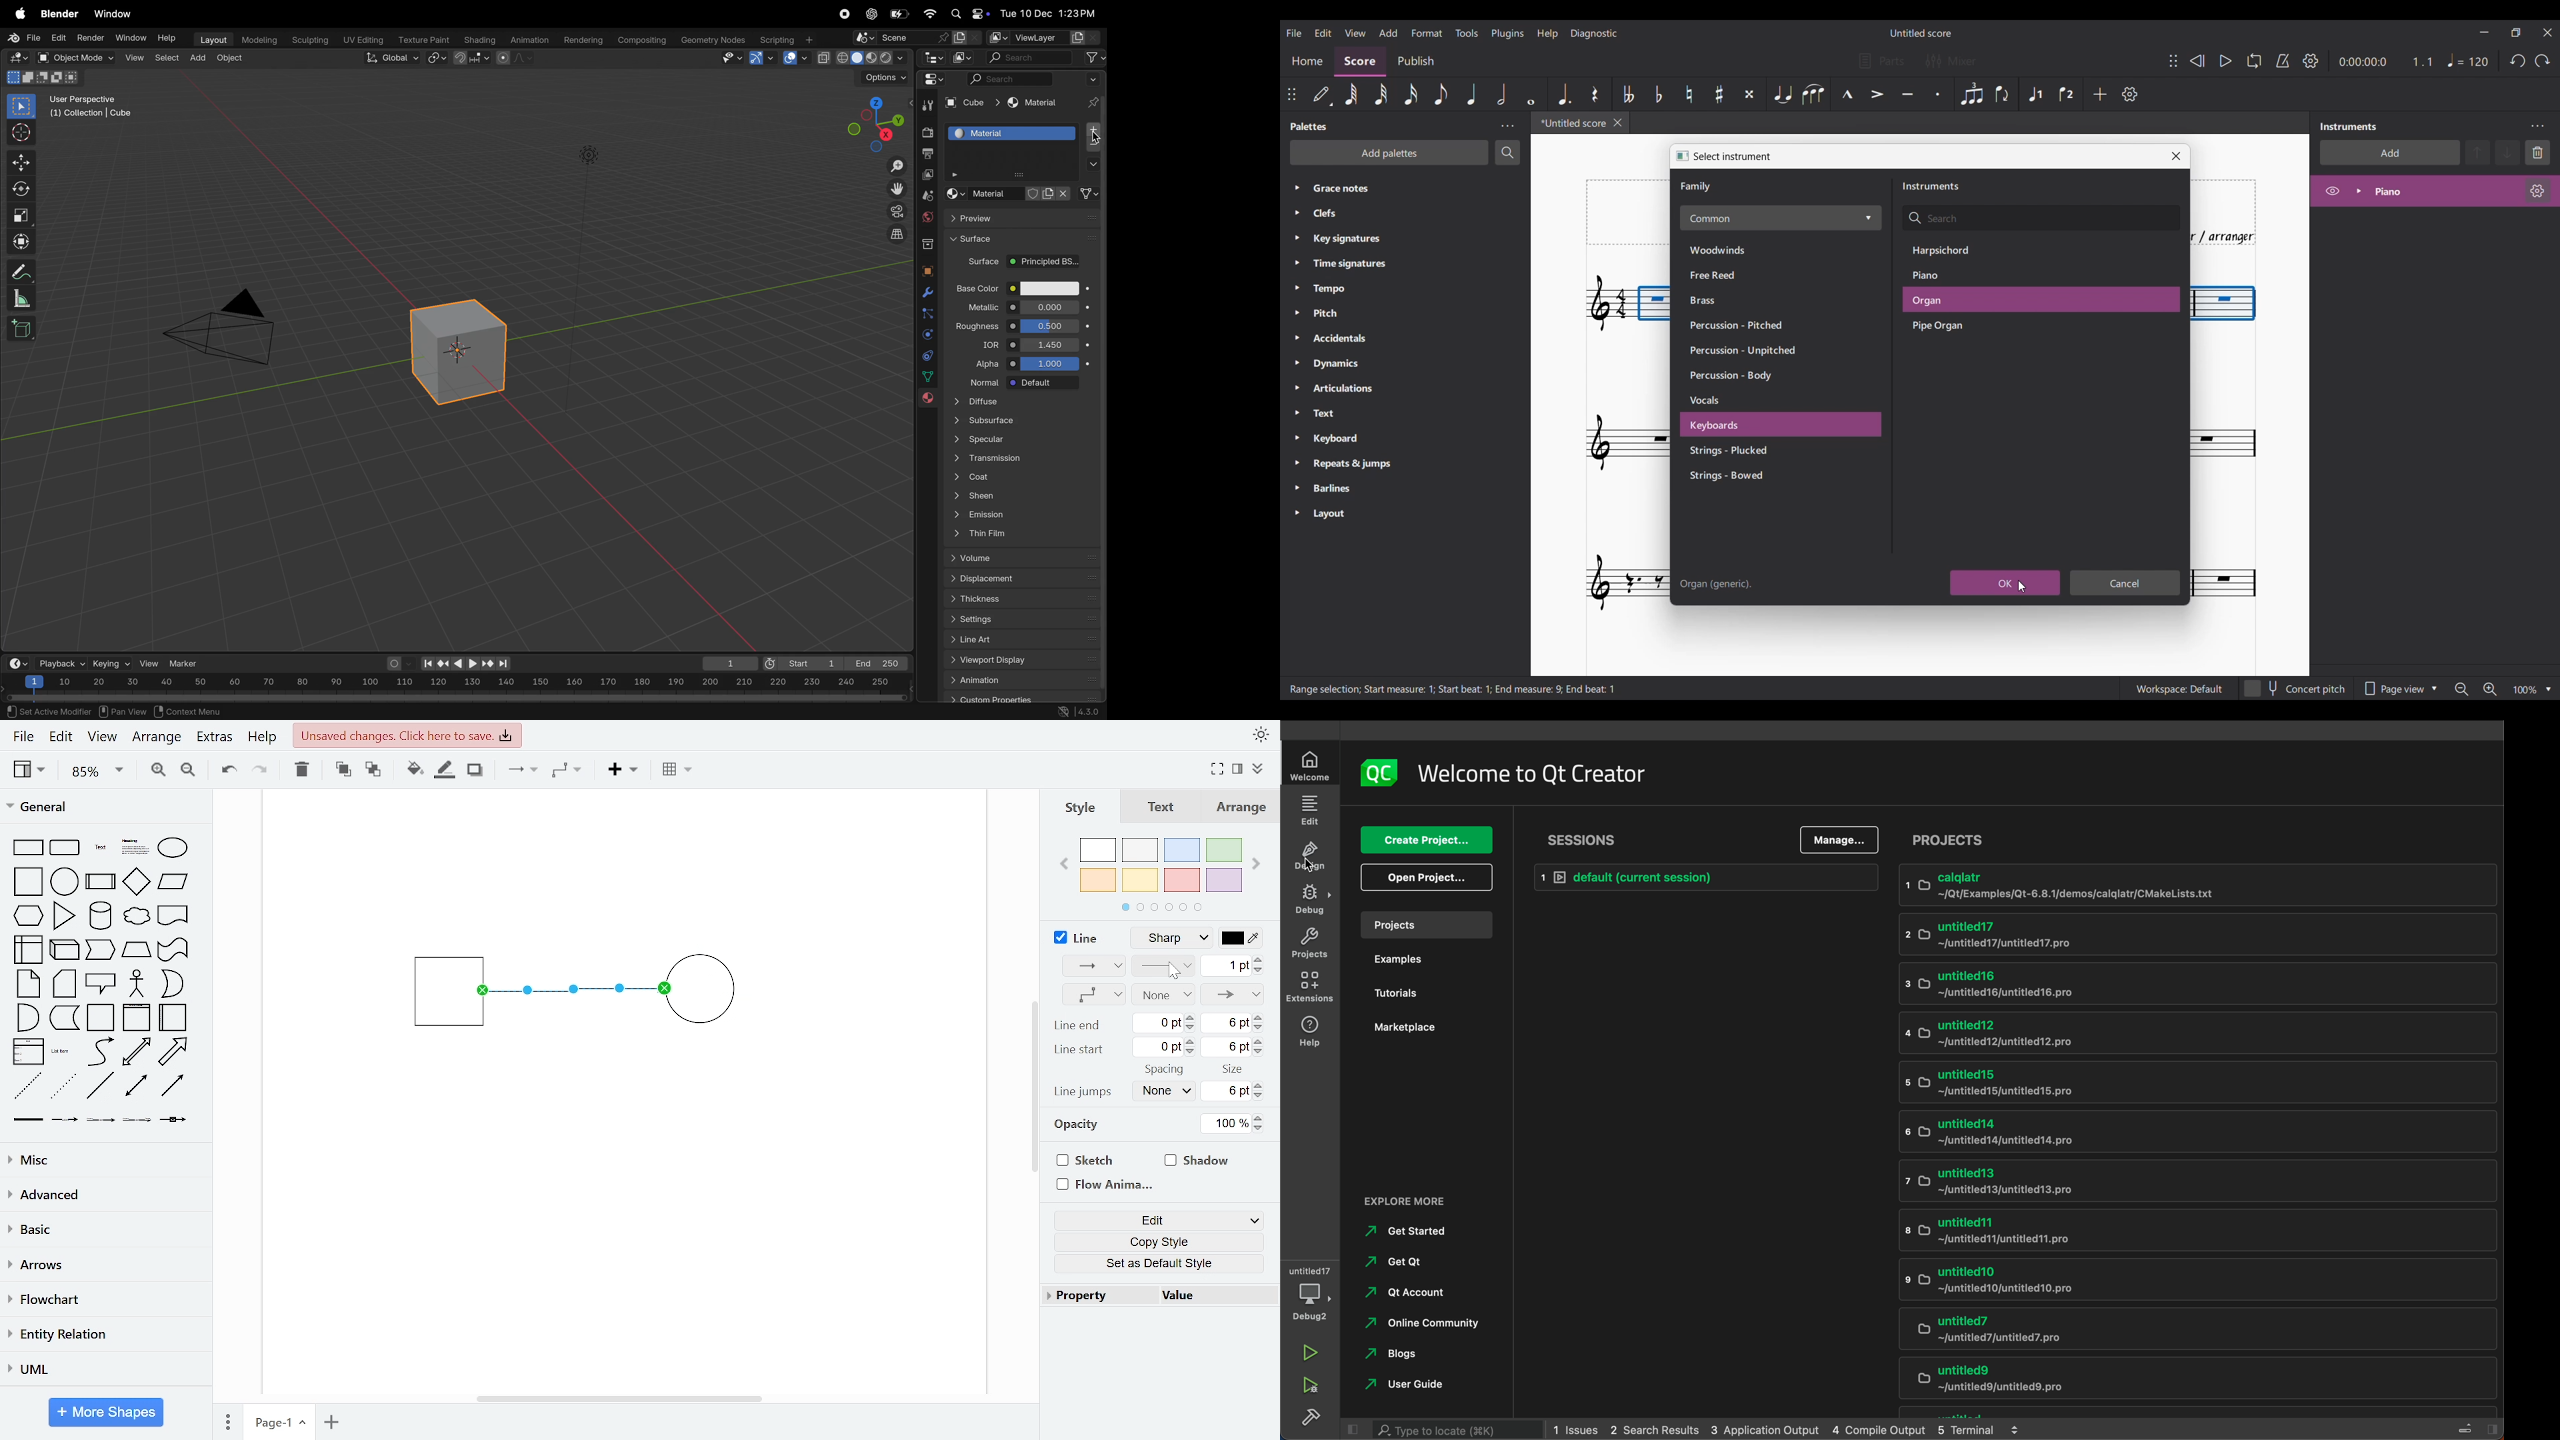 The height and width of the screenshot is (1456, 2576). I want to click on note, so click(30, 983).